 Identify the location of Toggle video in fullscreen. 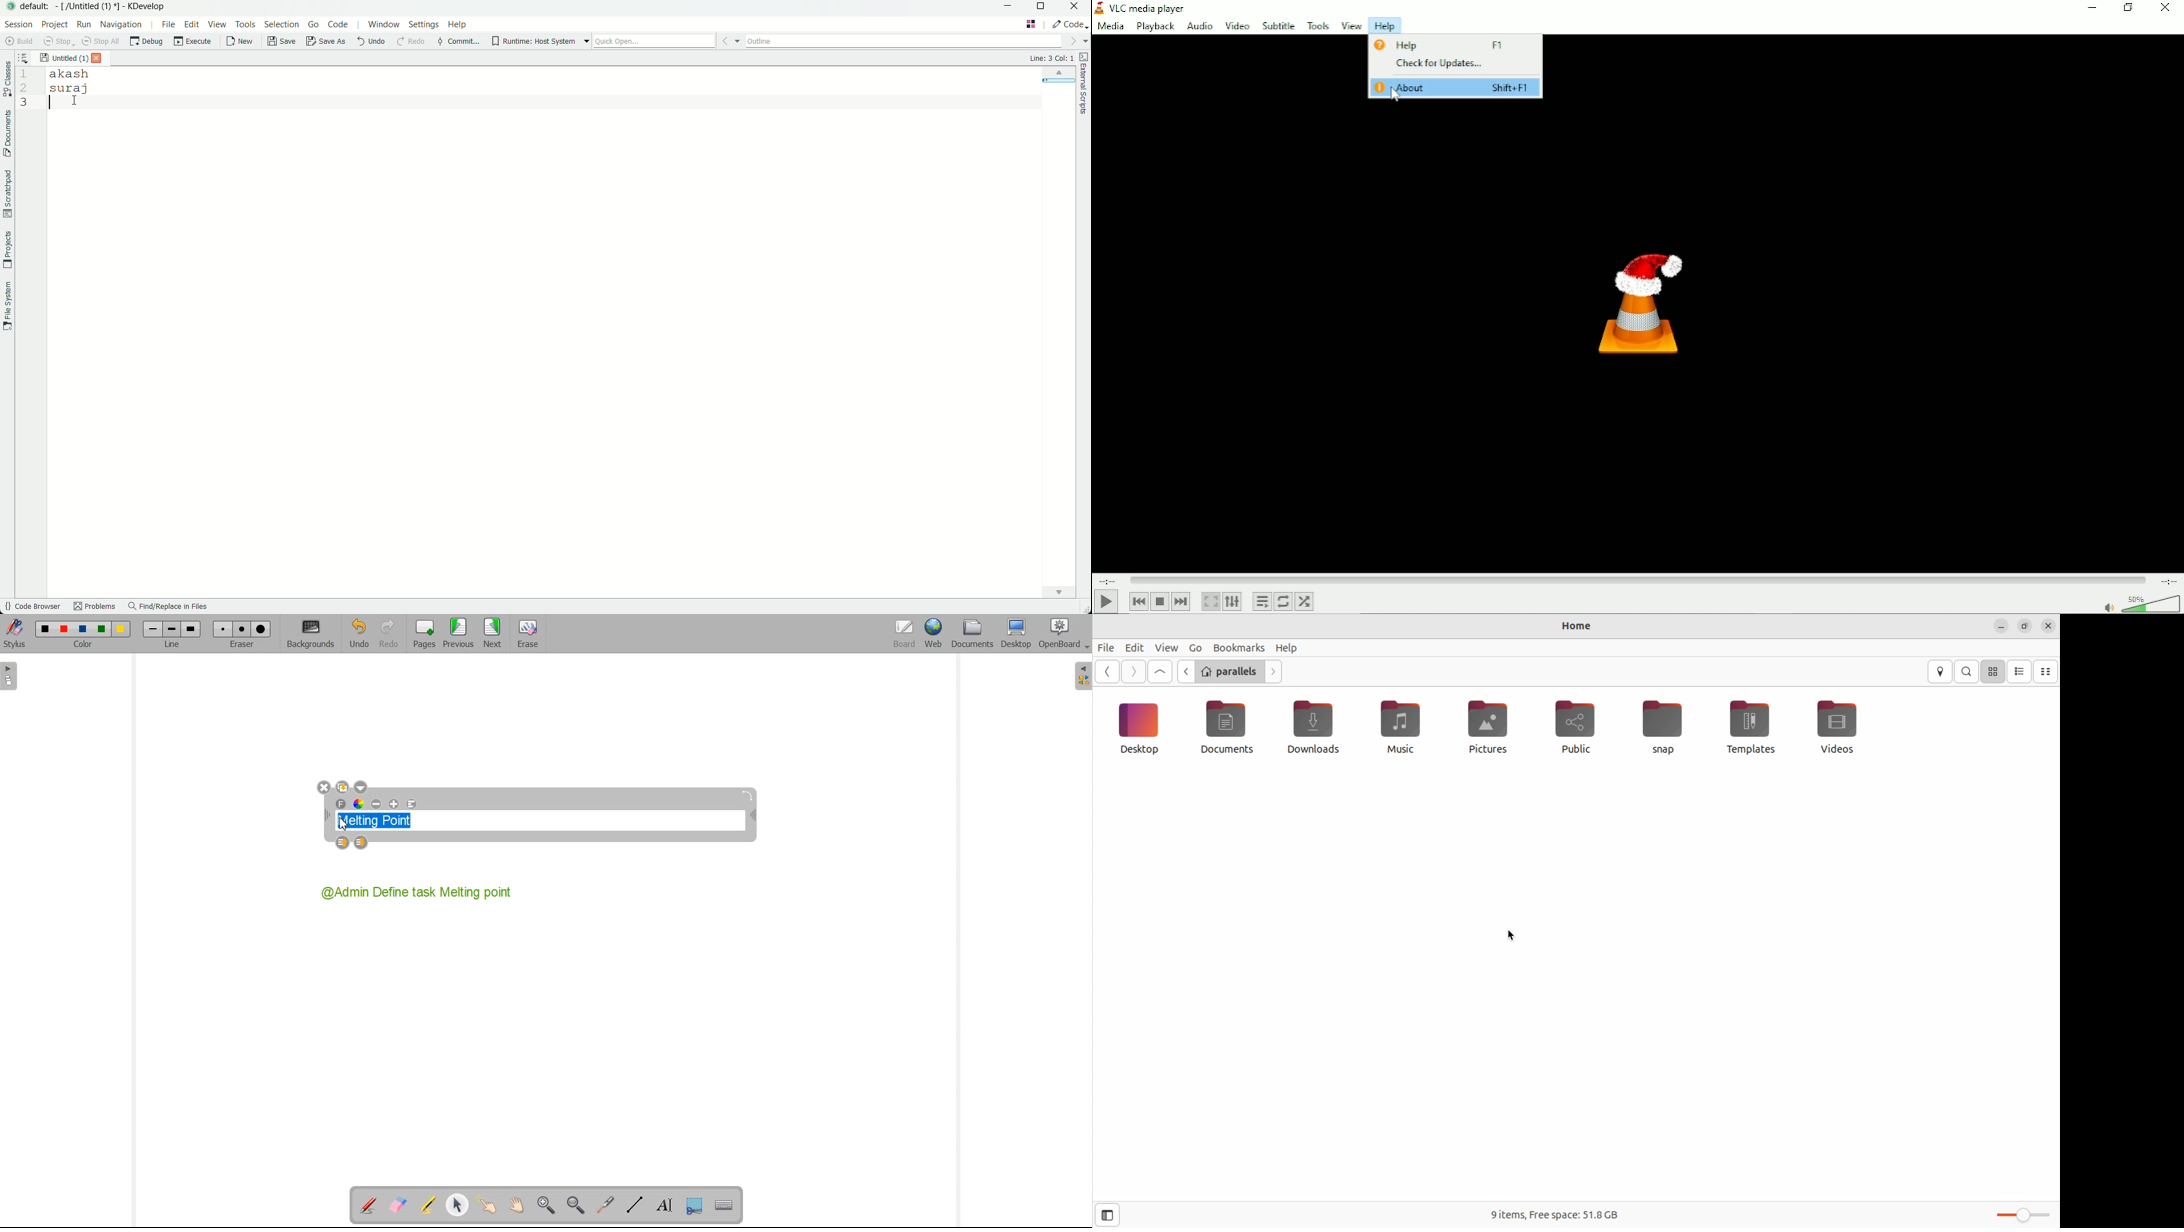
(1211, 601).